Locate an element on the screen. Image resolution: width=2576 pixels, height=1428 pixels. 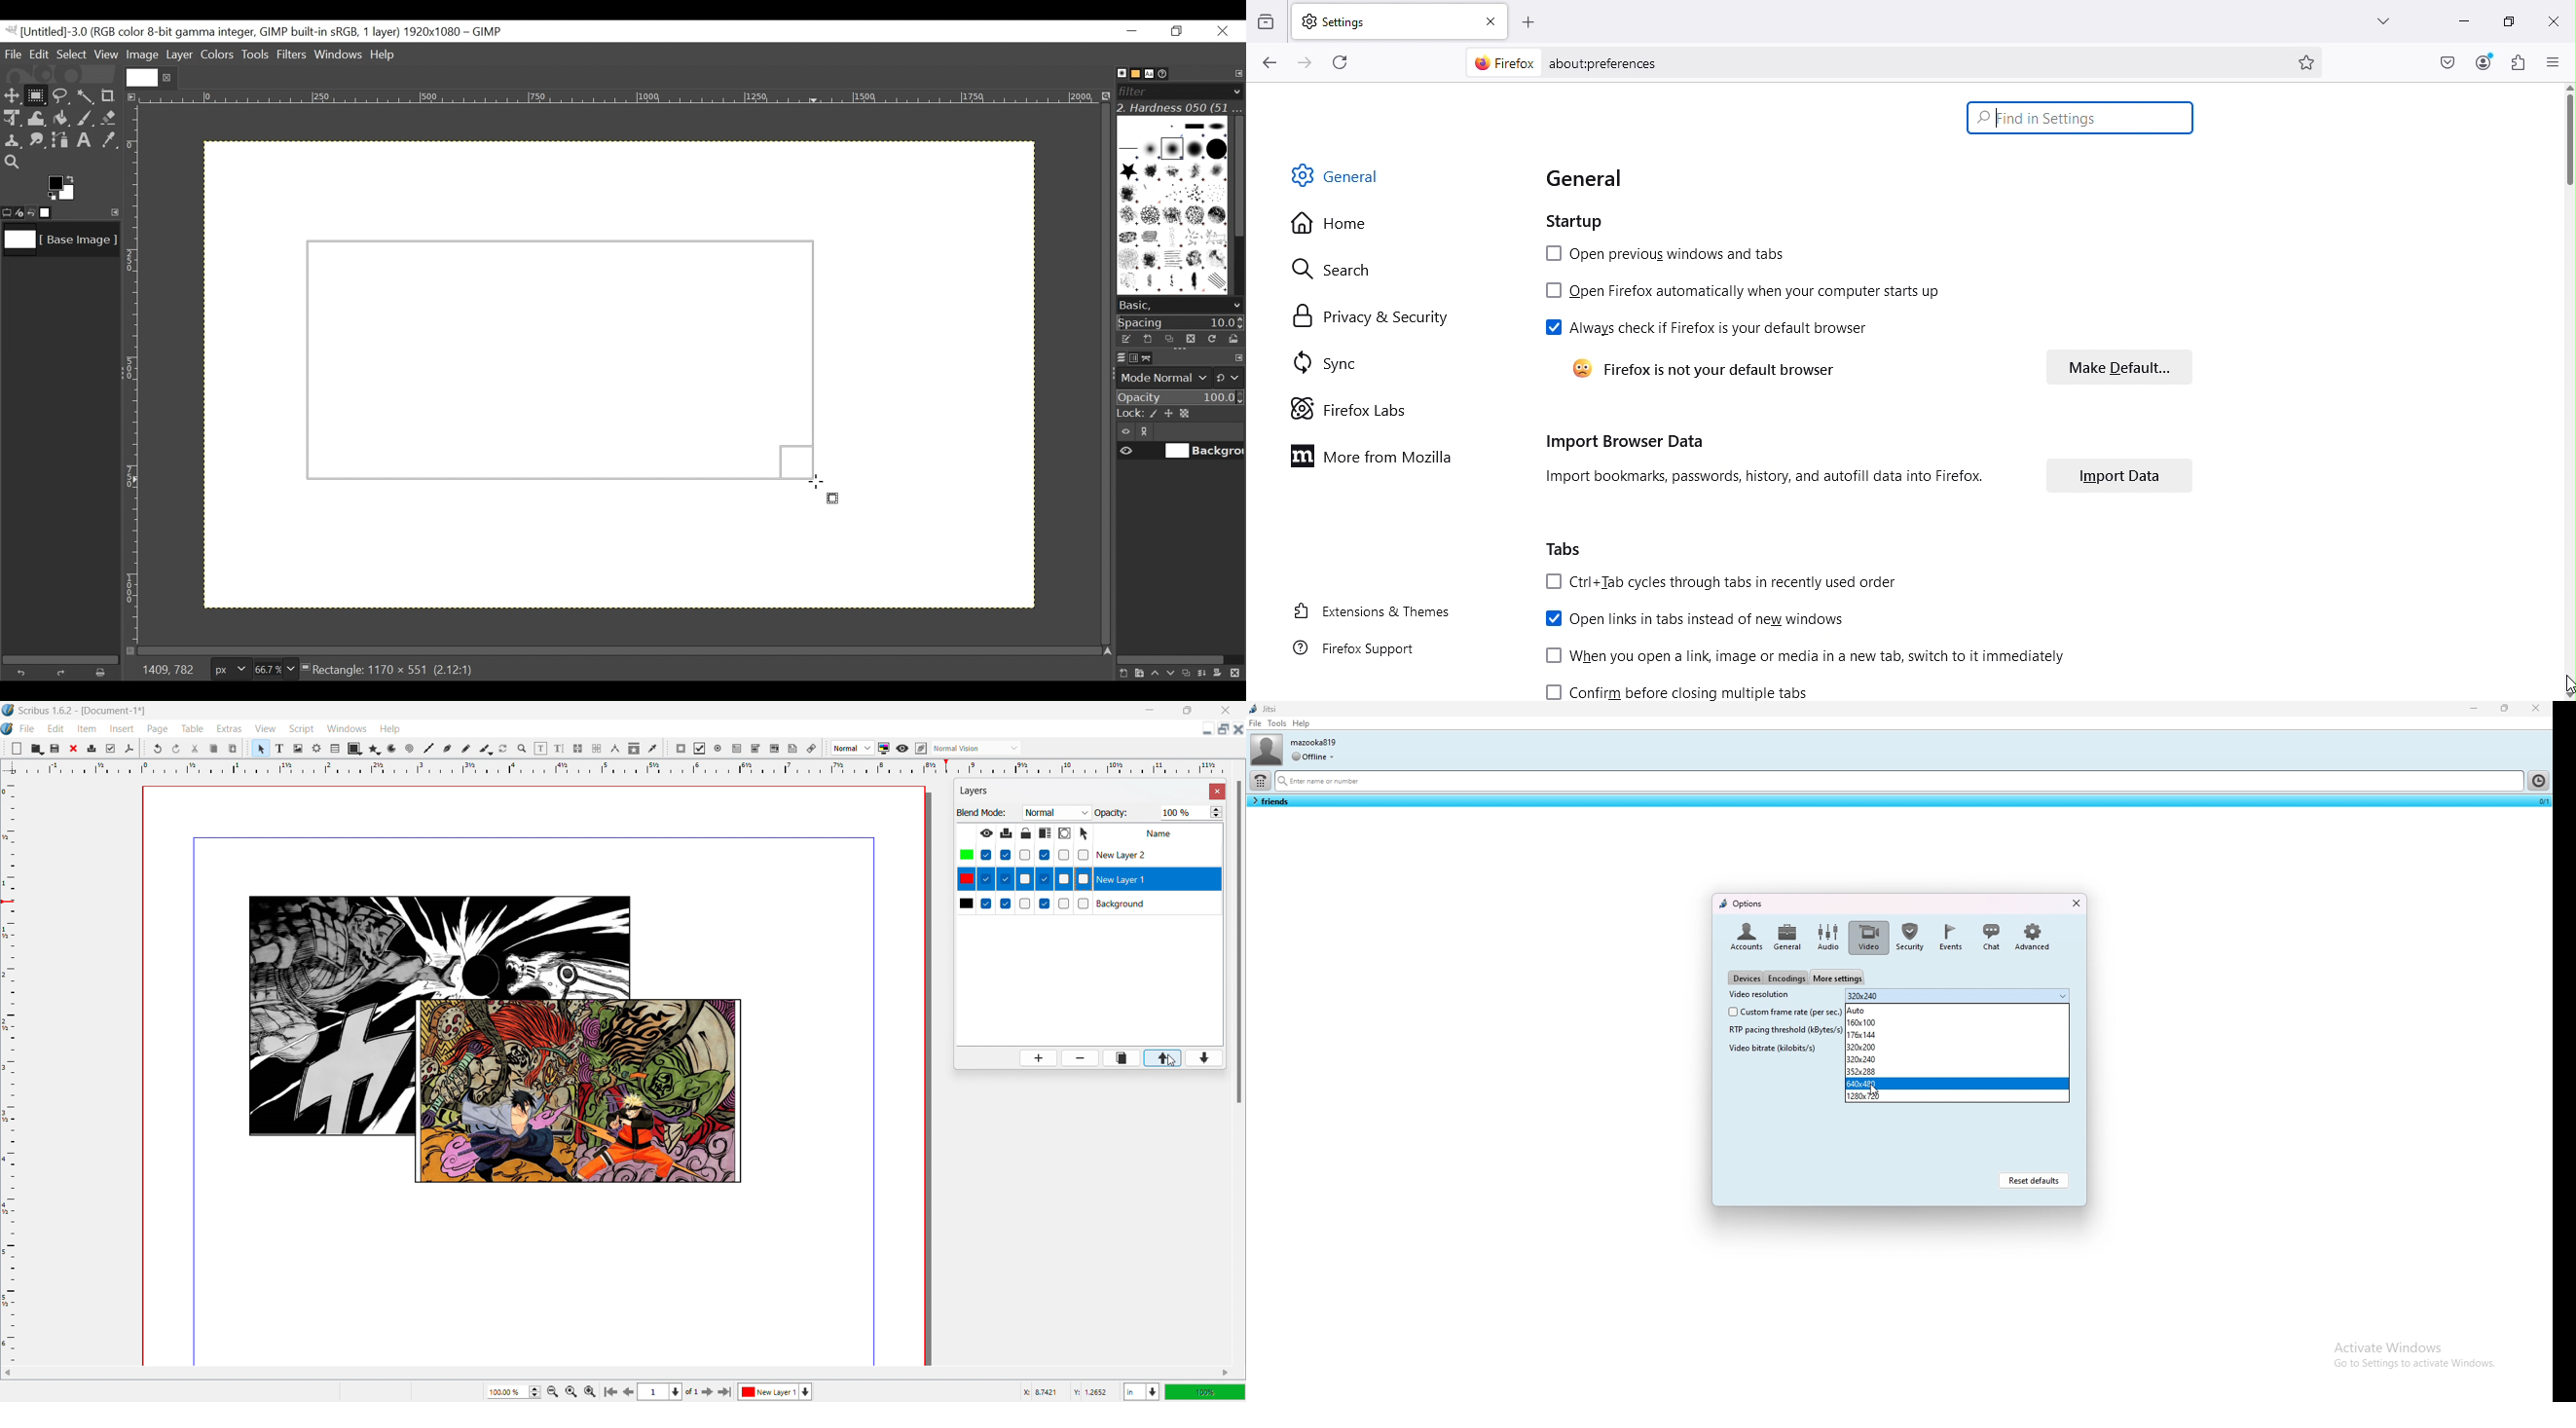
add layer is located at coordinates (1038, 1059).